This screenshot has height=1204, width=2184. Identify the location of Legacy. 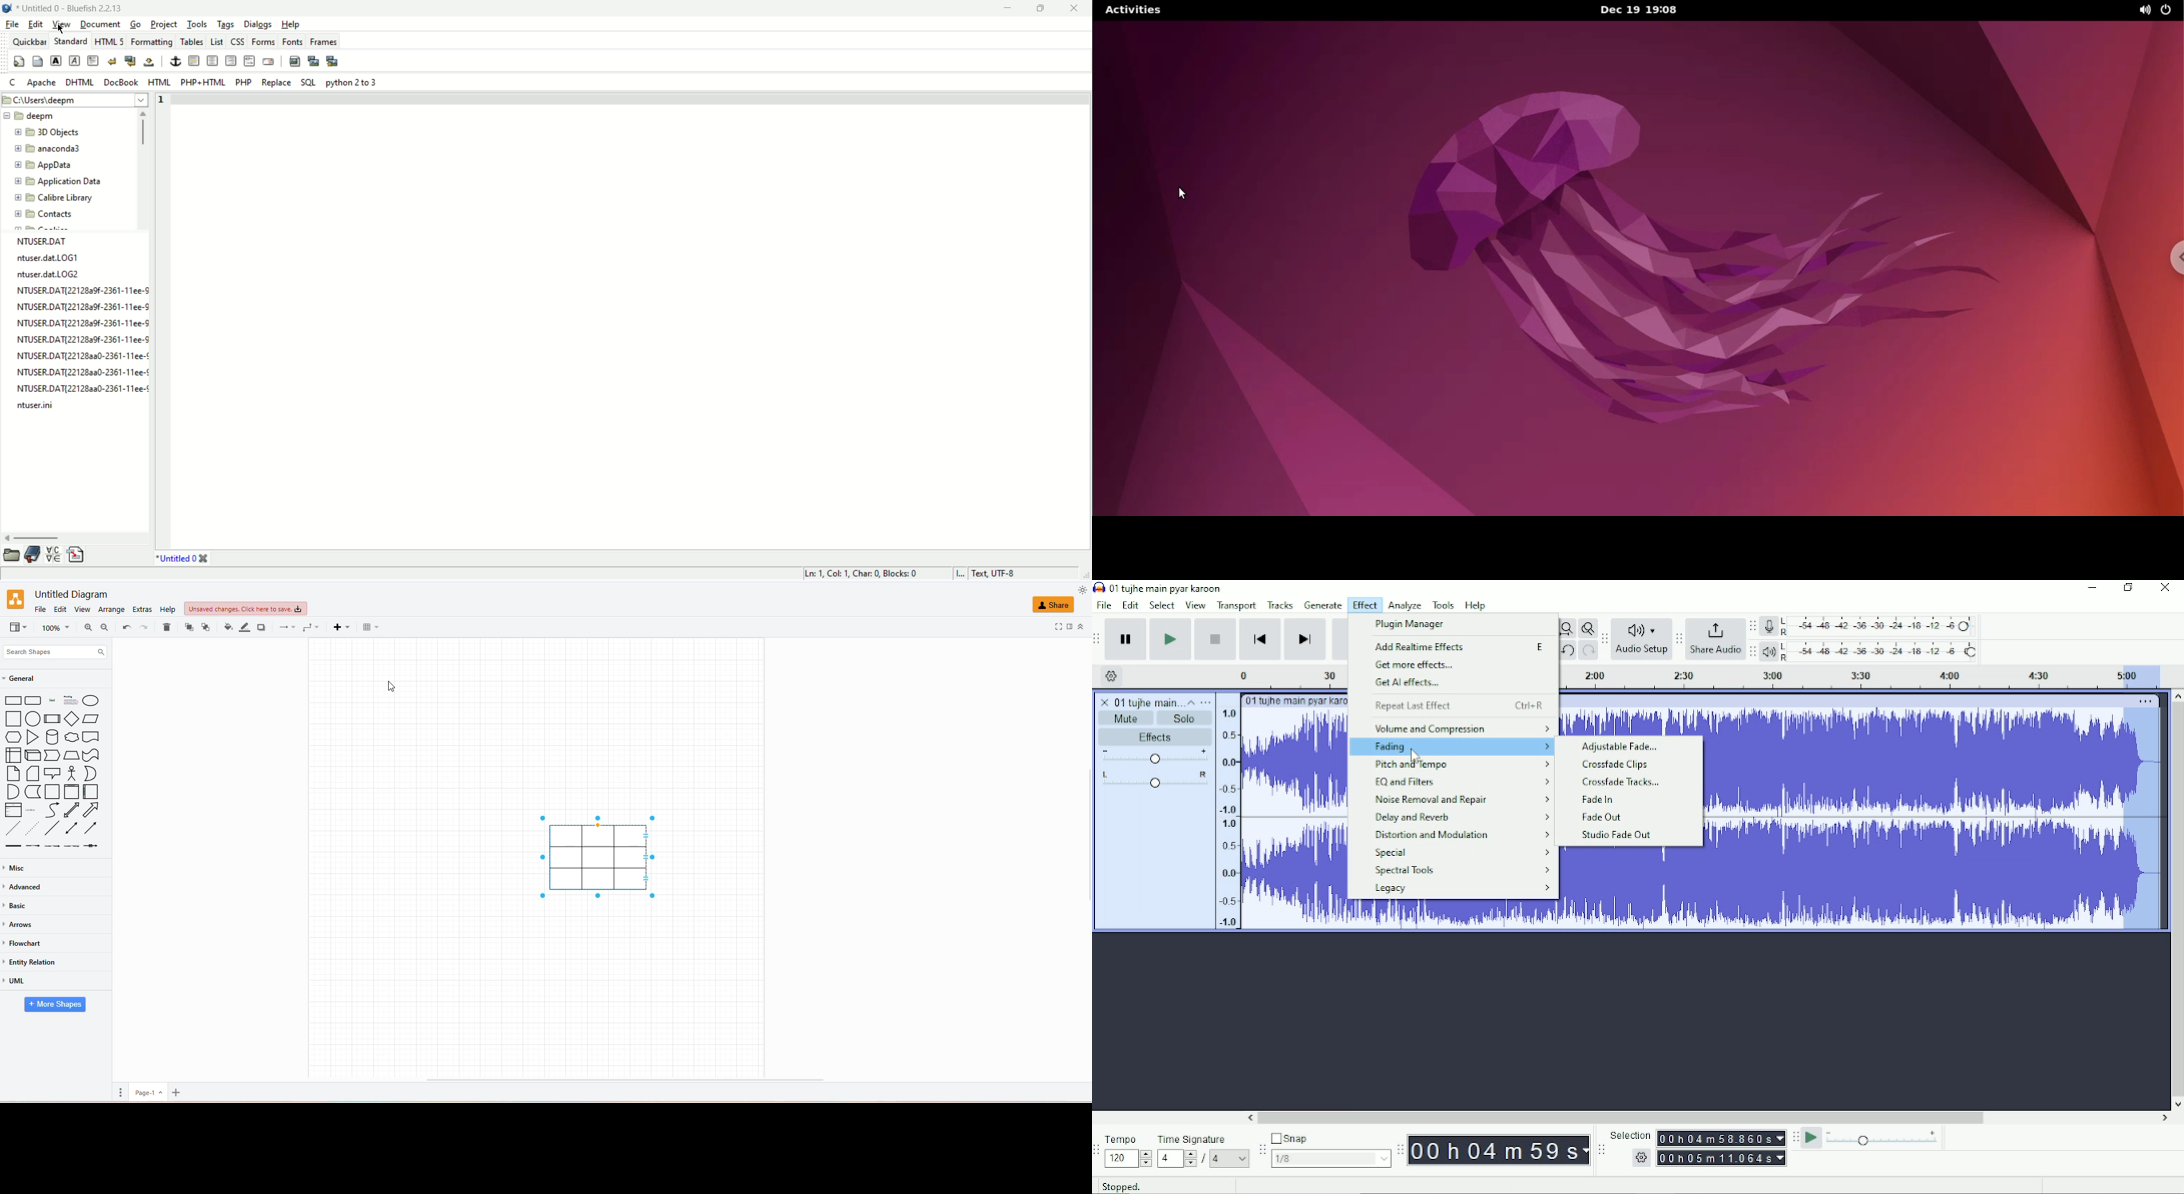
(1461, 890).